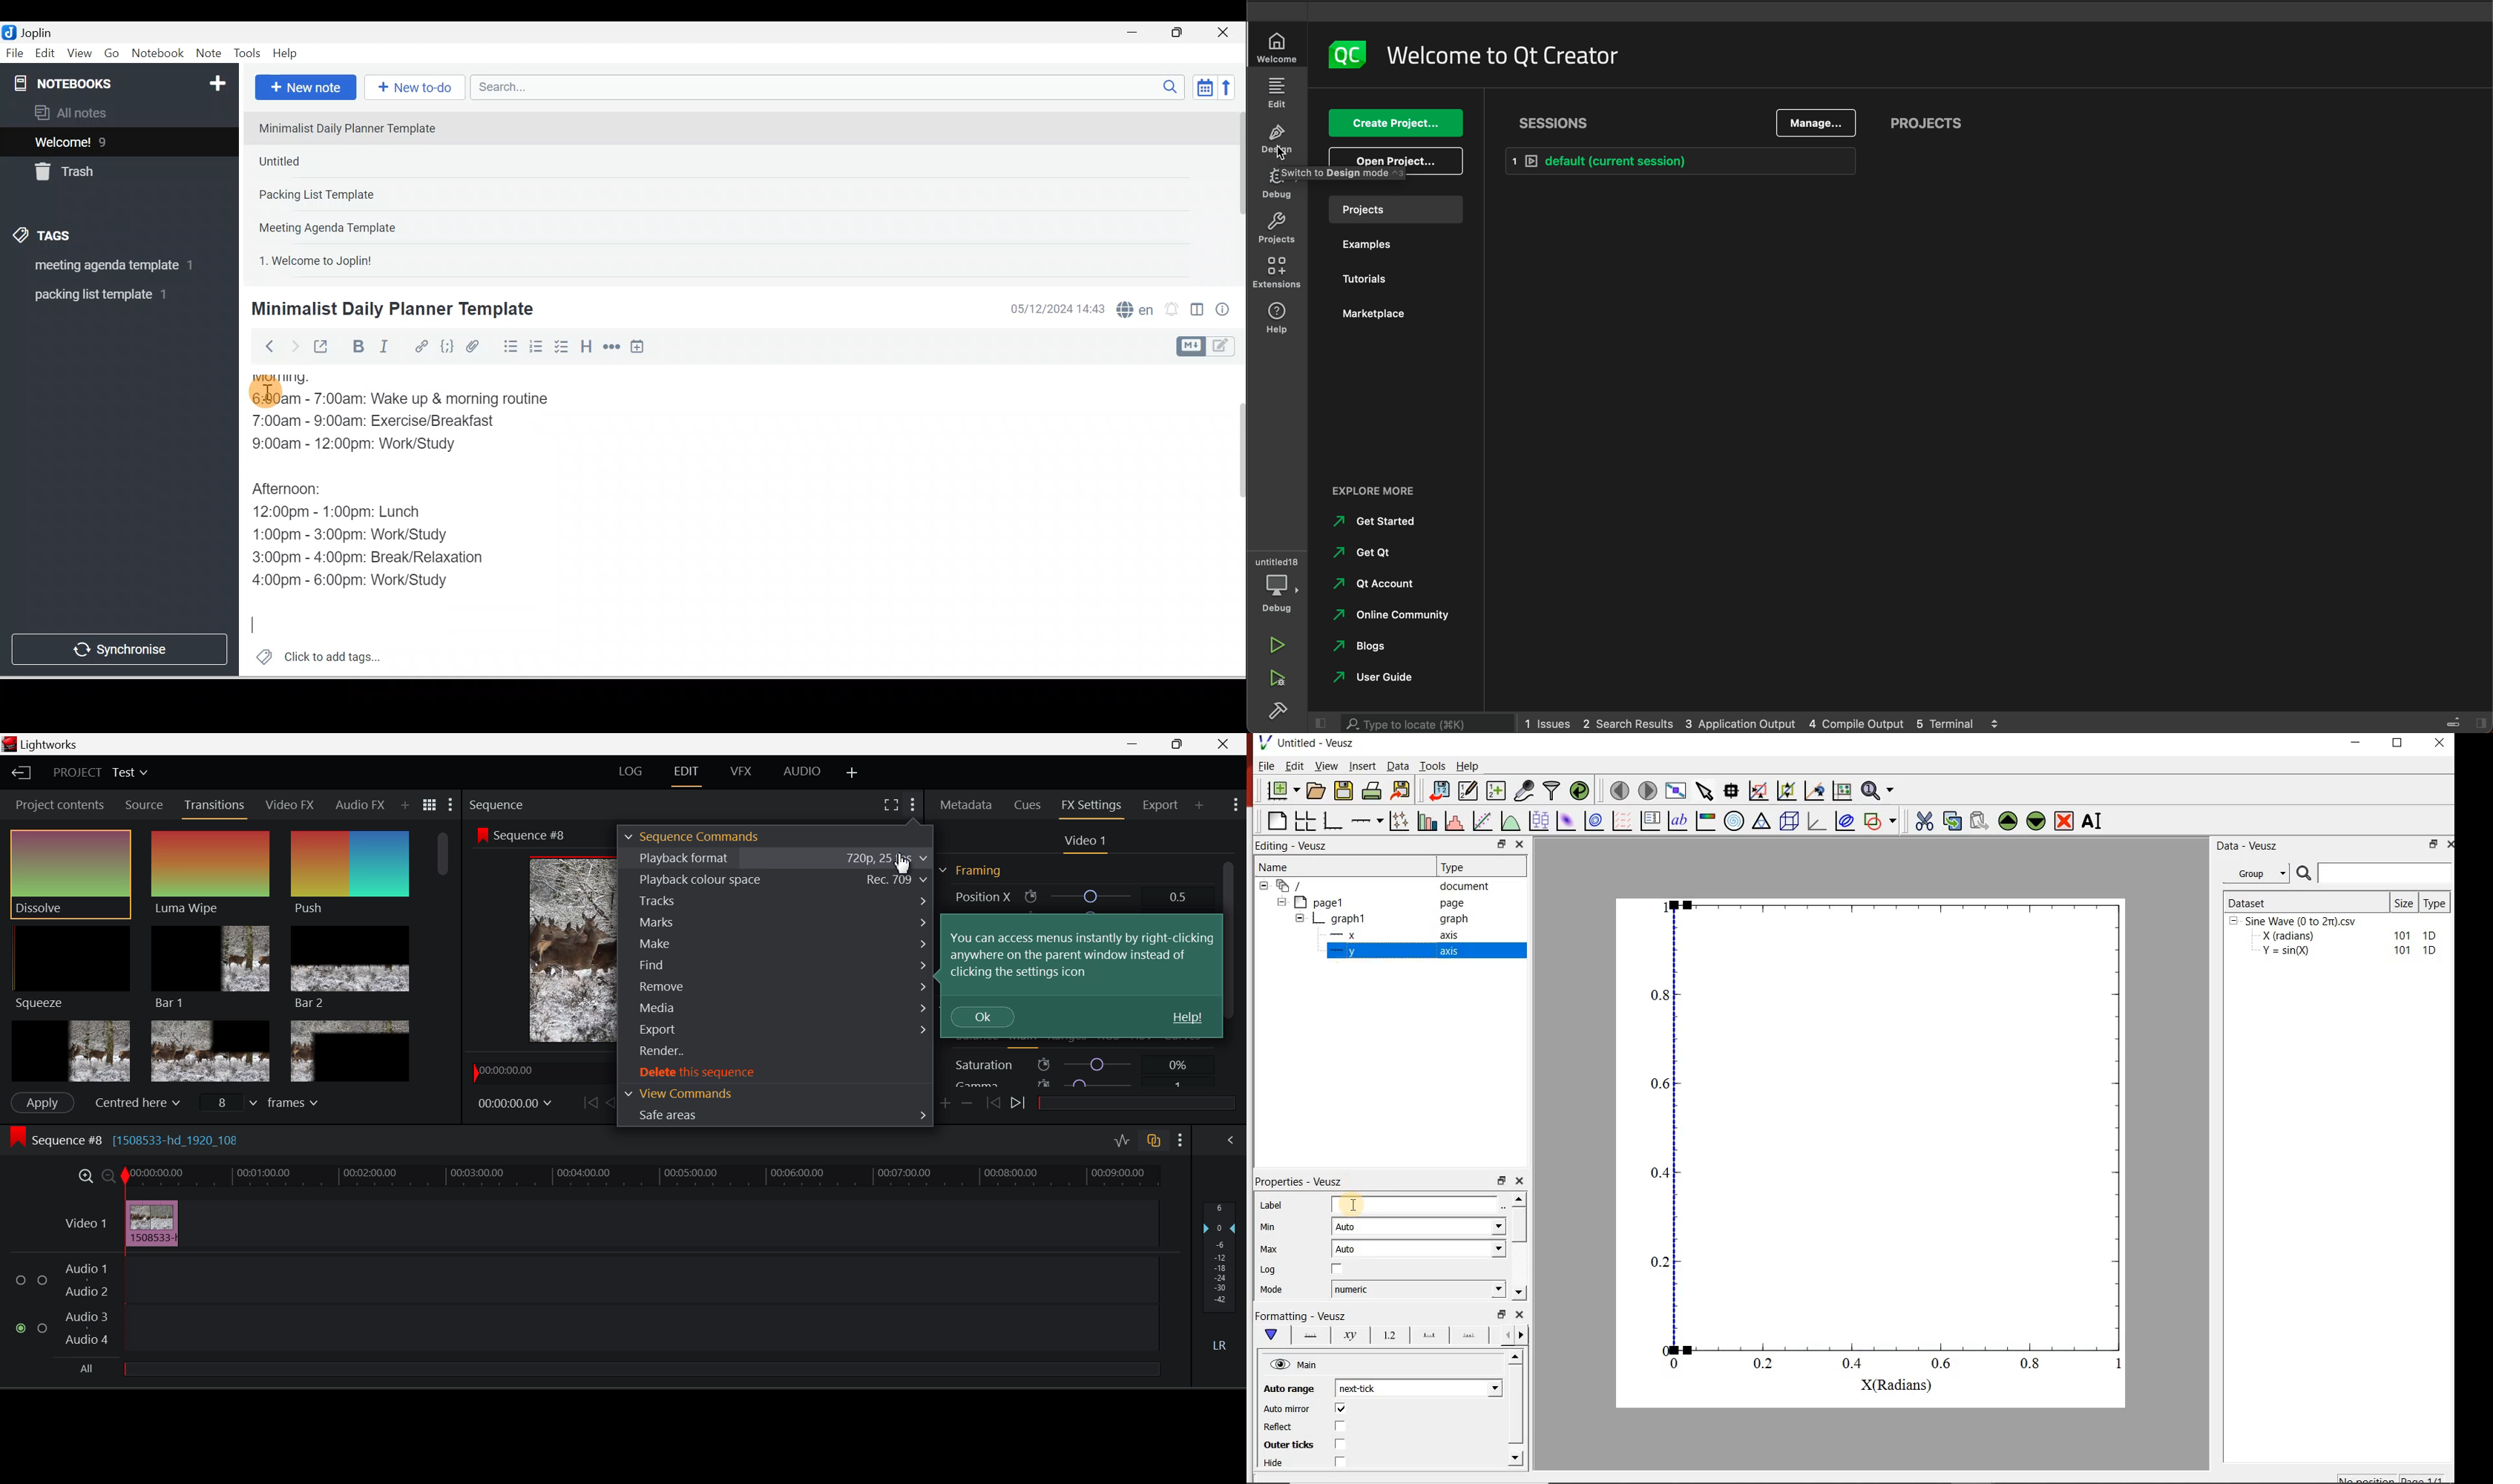 The image size is (2520, 1484). What do you see at coordinates (266, 390) in the screenshot?
I see `Cursor` at bounding box center [266, 390].